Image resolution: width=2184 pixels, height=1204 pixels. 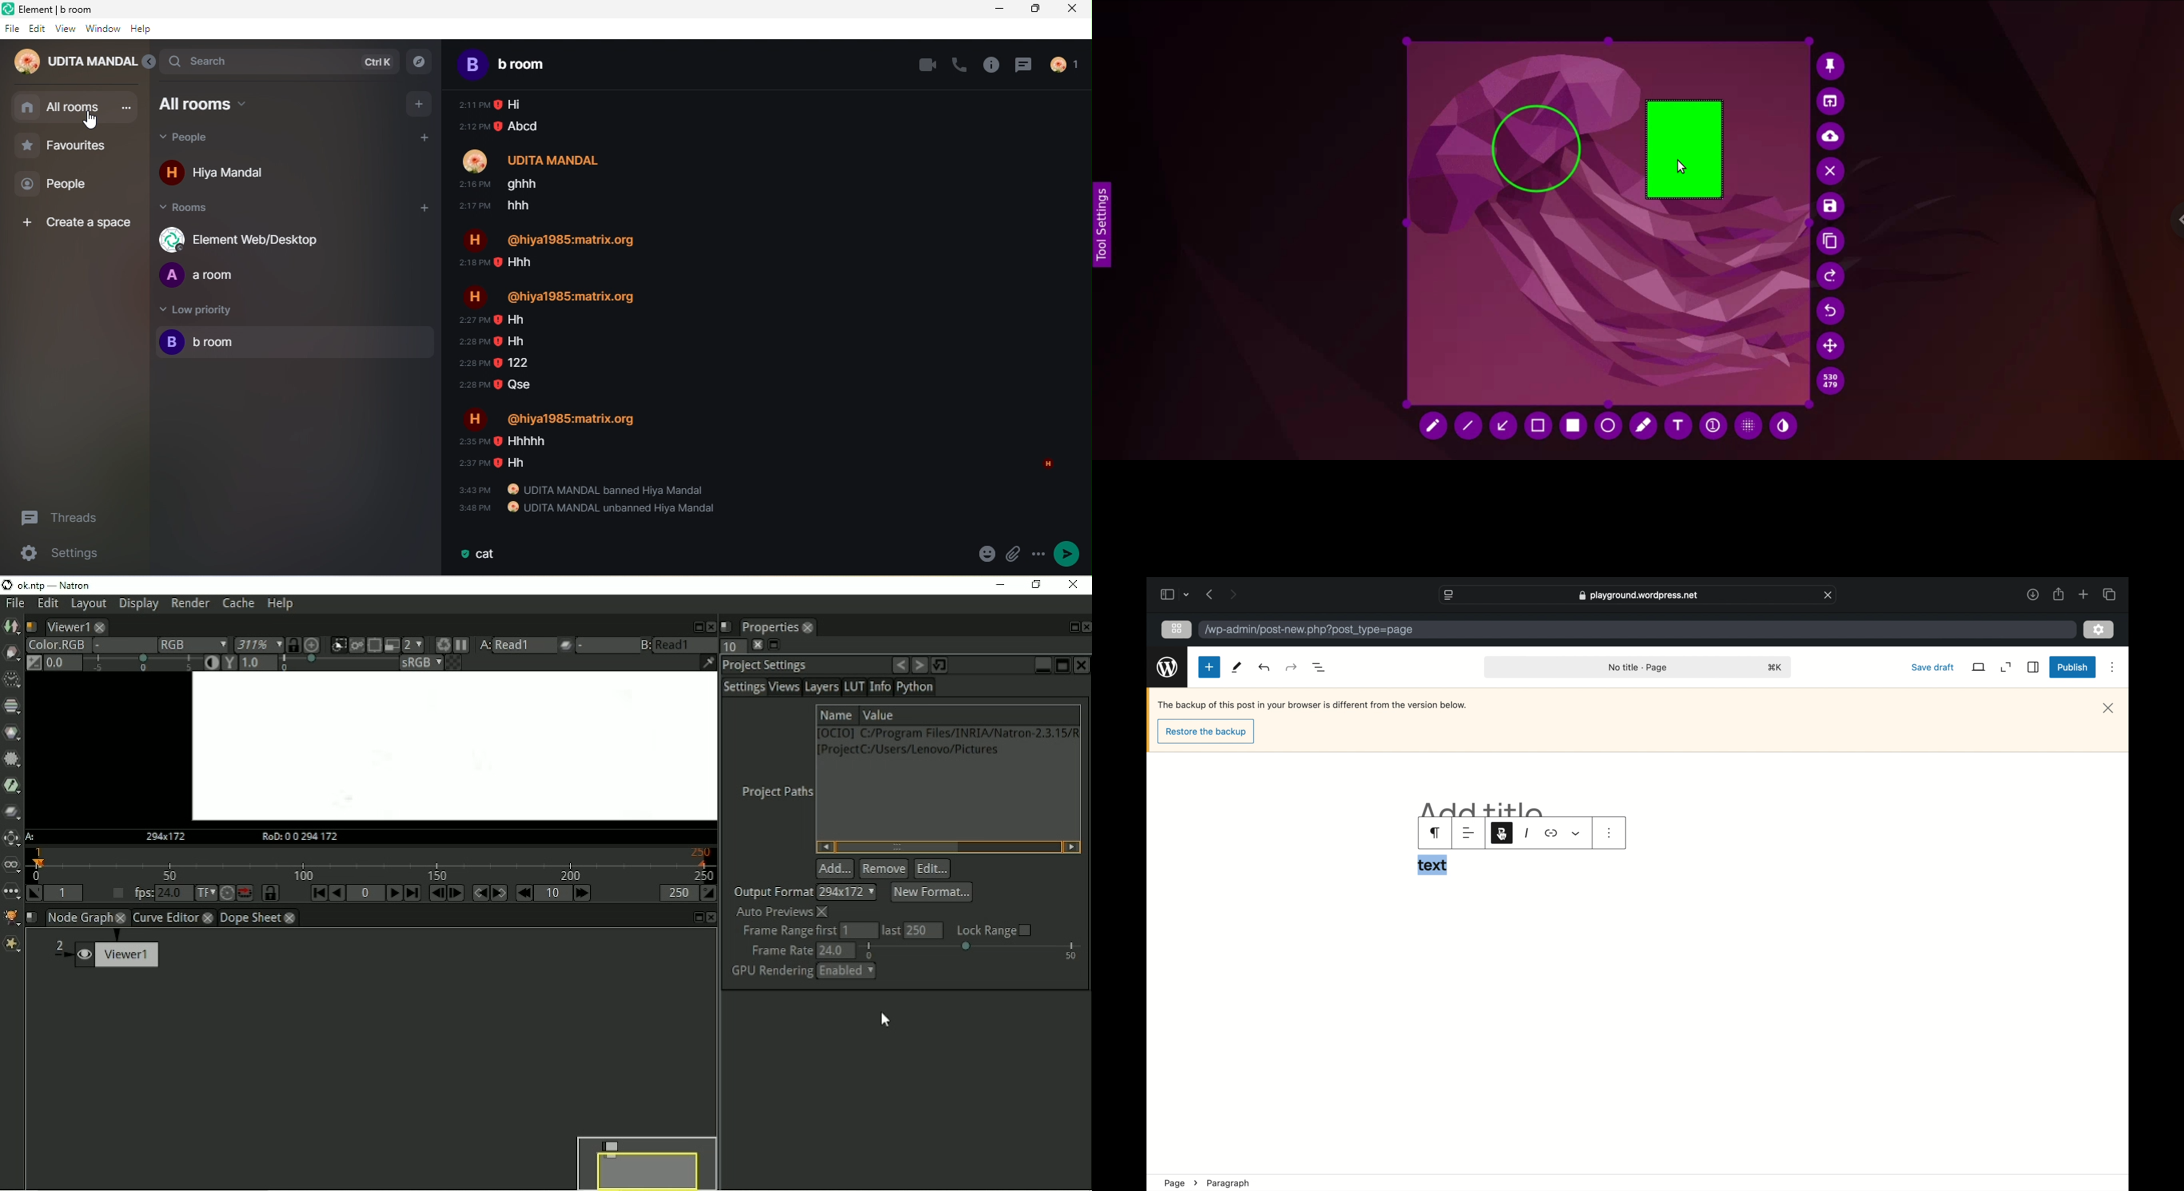 What do you see at coordinates (1229, 1184) in the screenshot?
I see `paragraph` at bounding box center [1229, 1184].